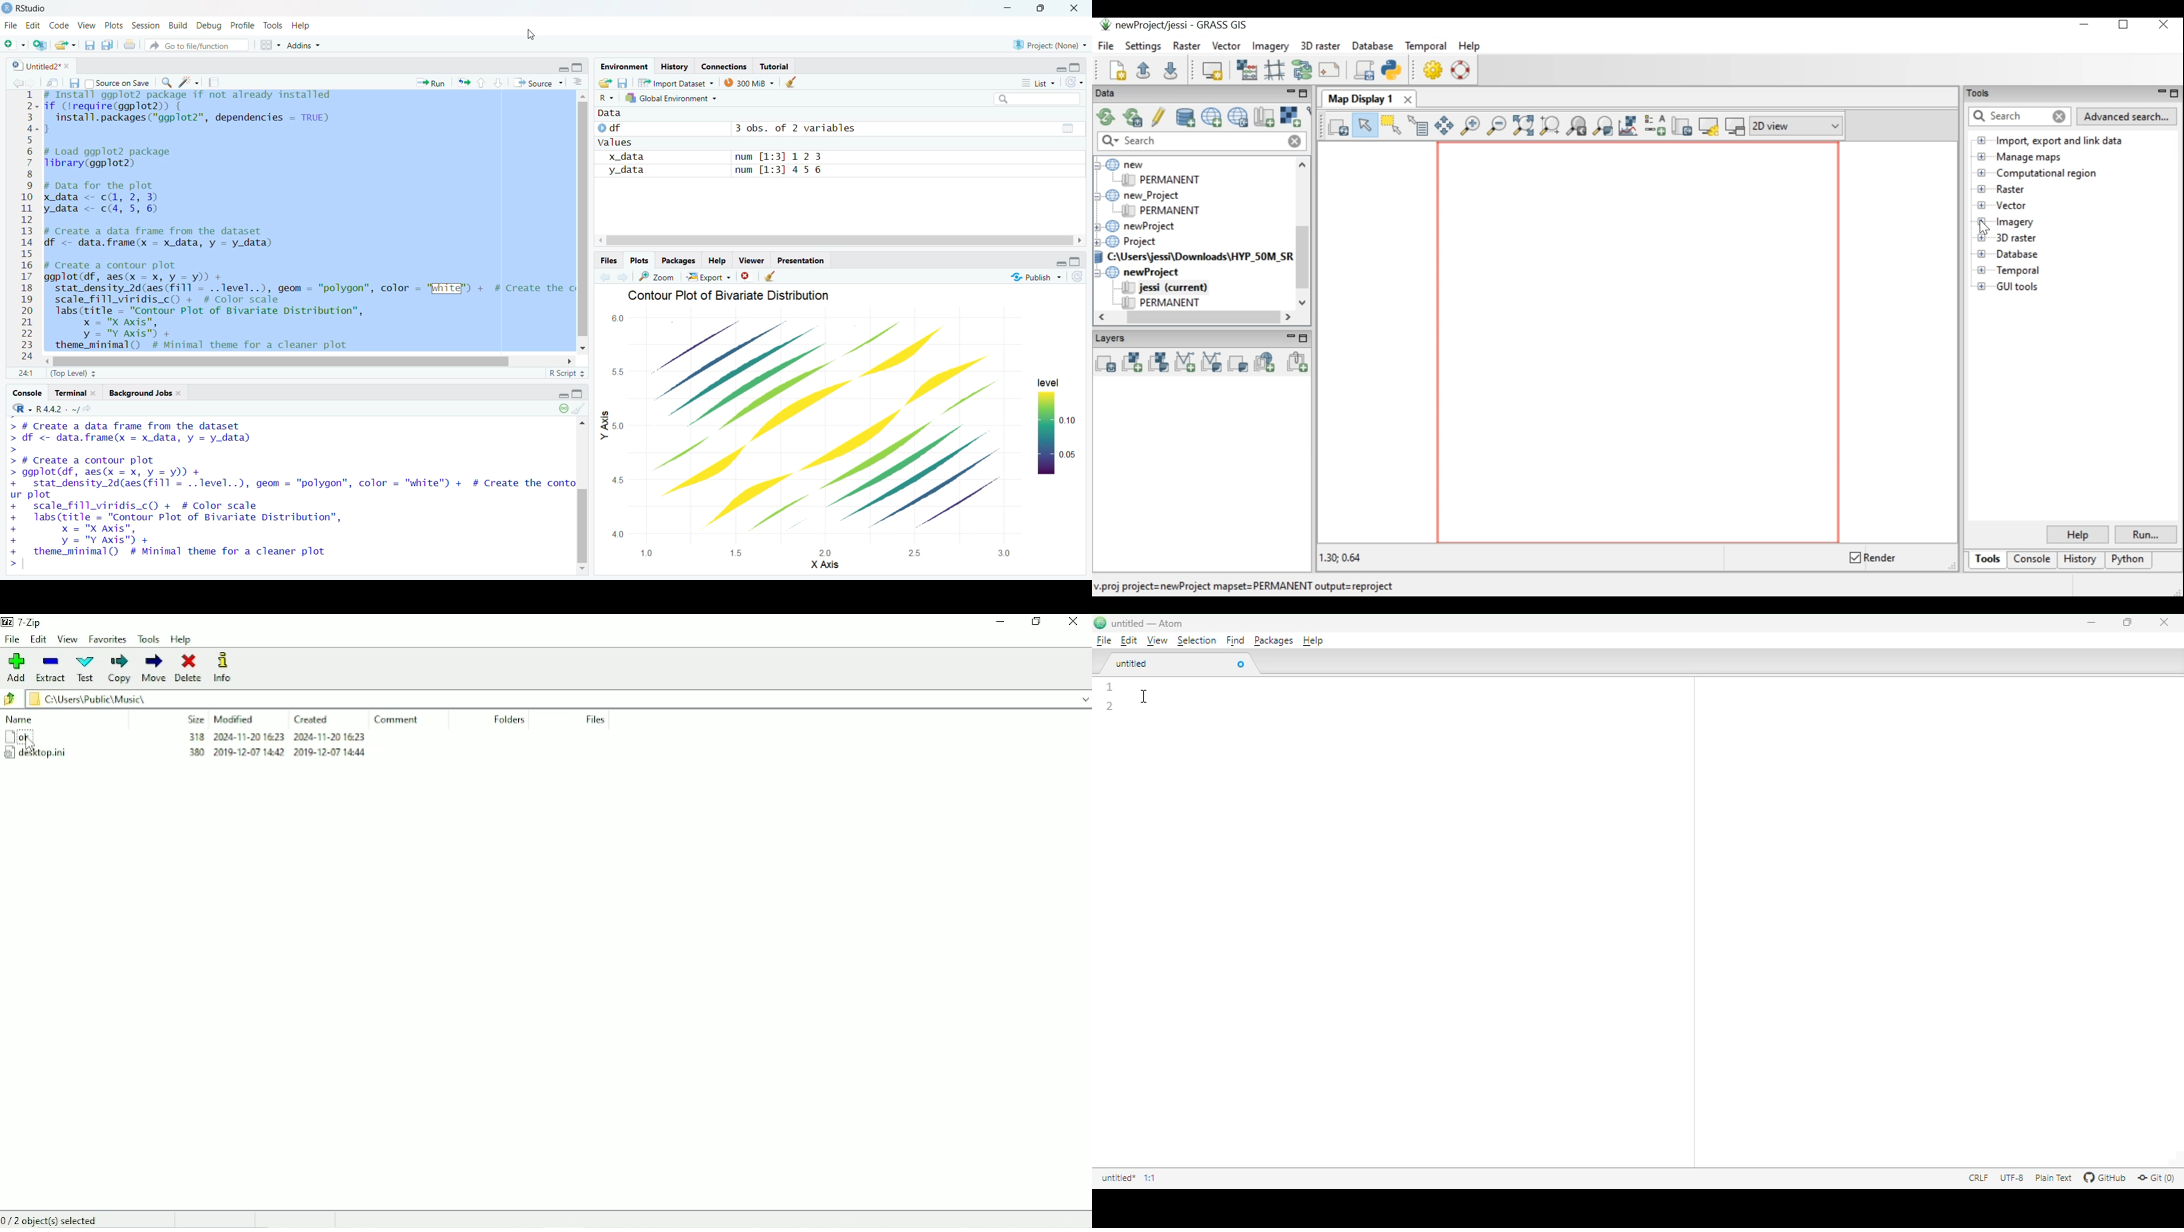 The image size is (2184, 1232). I want to click on drop down, so click(1085, 698).